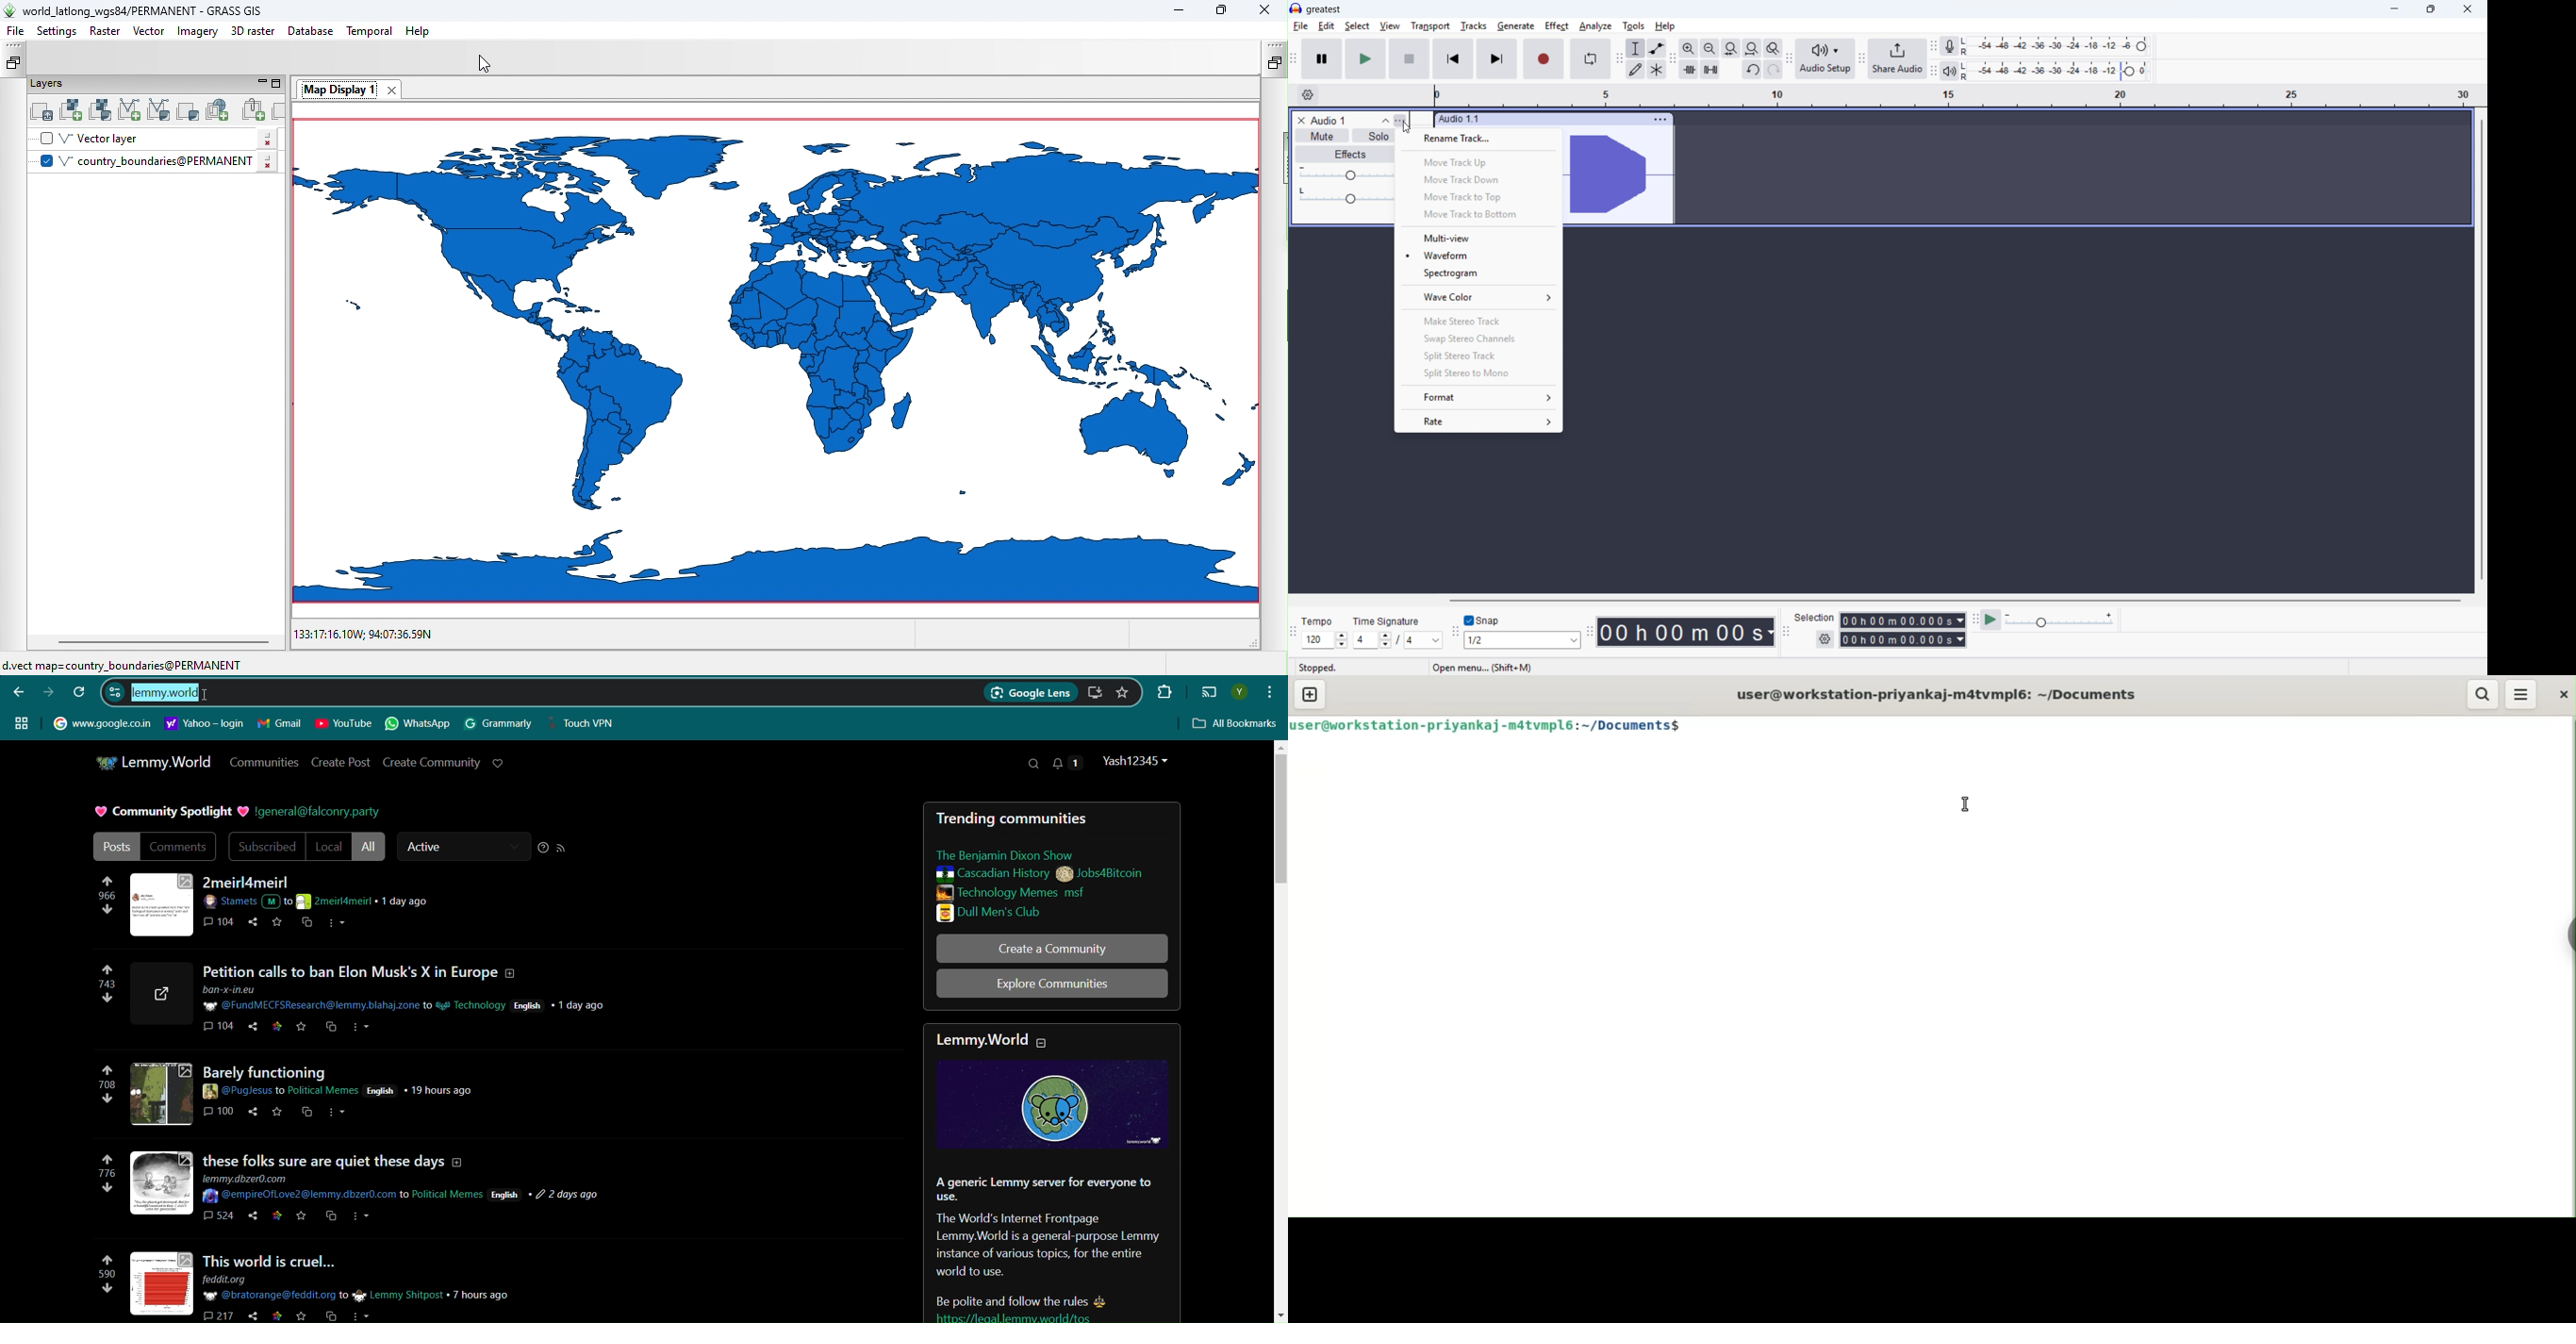 The image size is (2576, 1344). What do you see at coordinates (1933, 47) in the screenshot?
I see `recording meter toolbar` at bounding box center [1933, 47].